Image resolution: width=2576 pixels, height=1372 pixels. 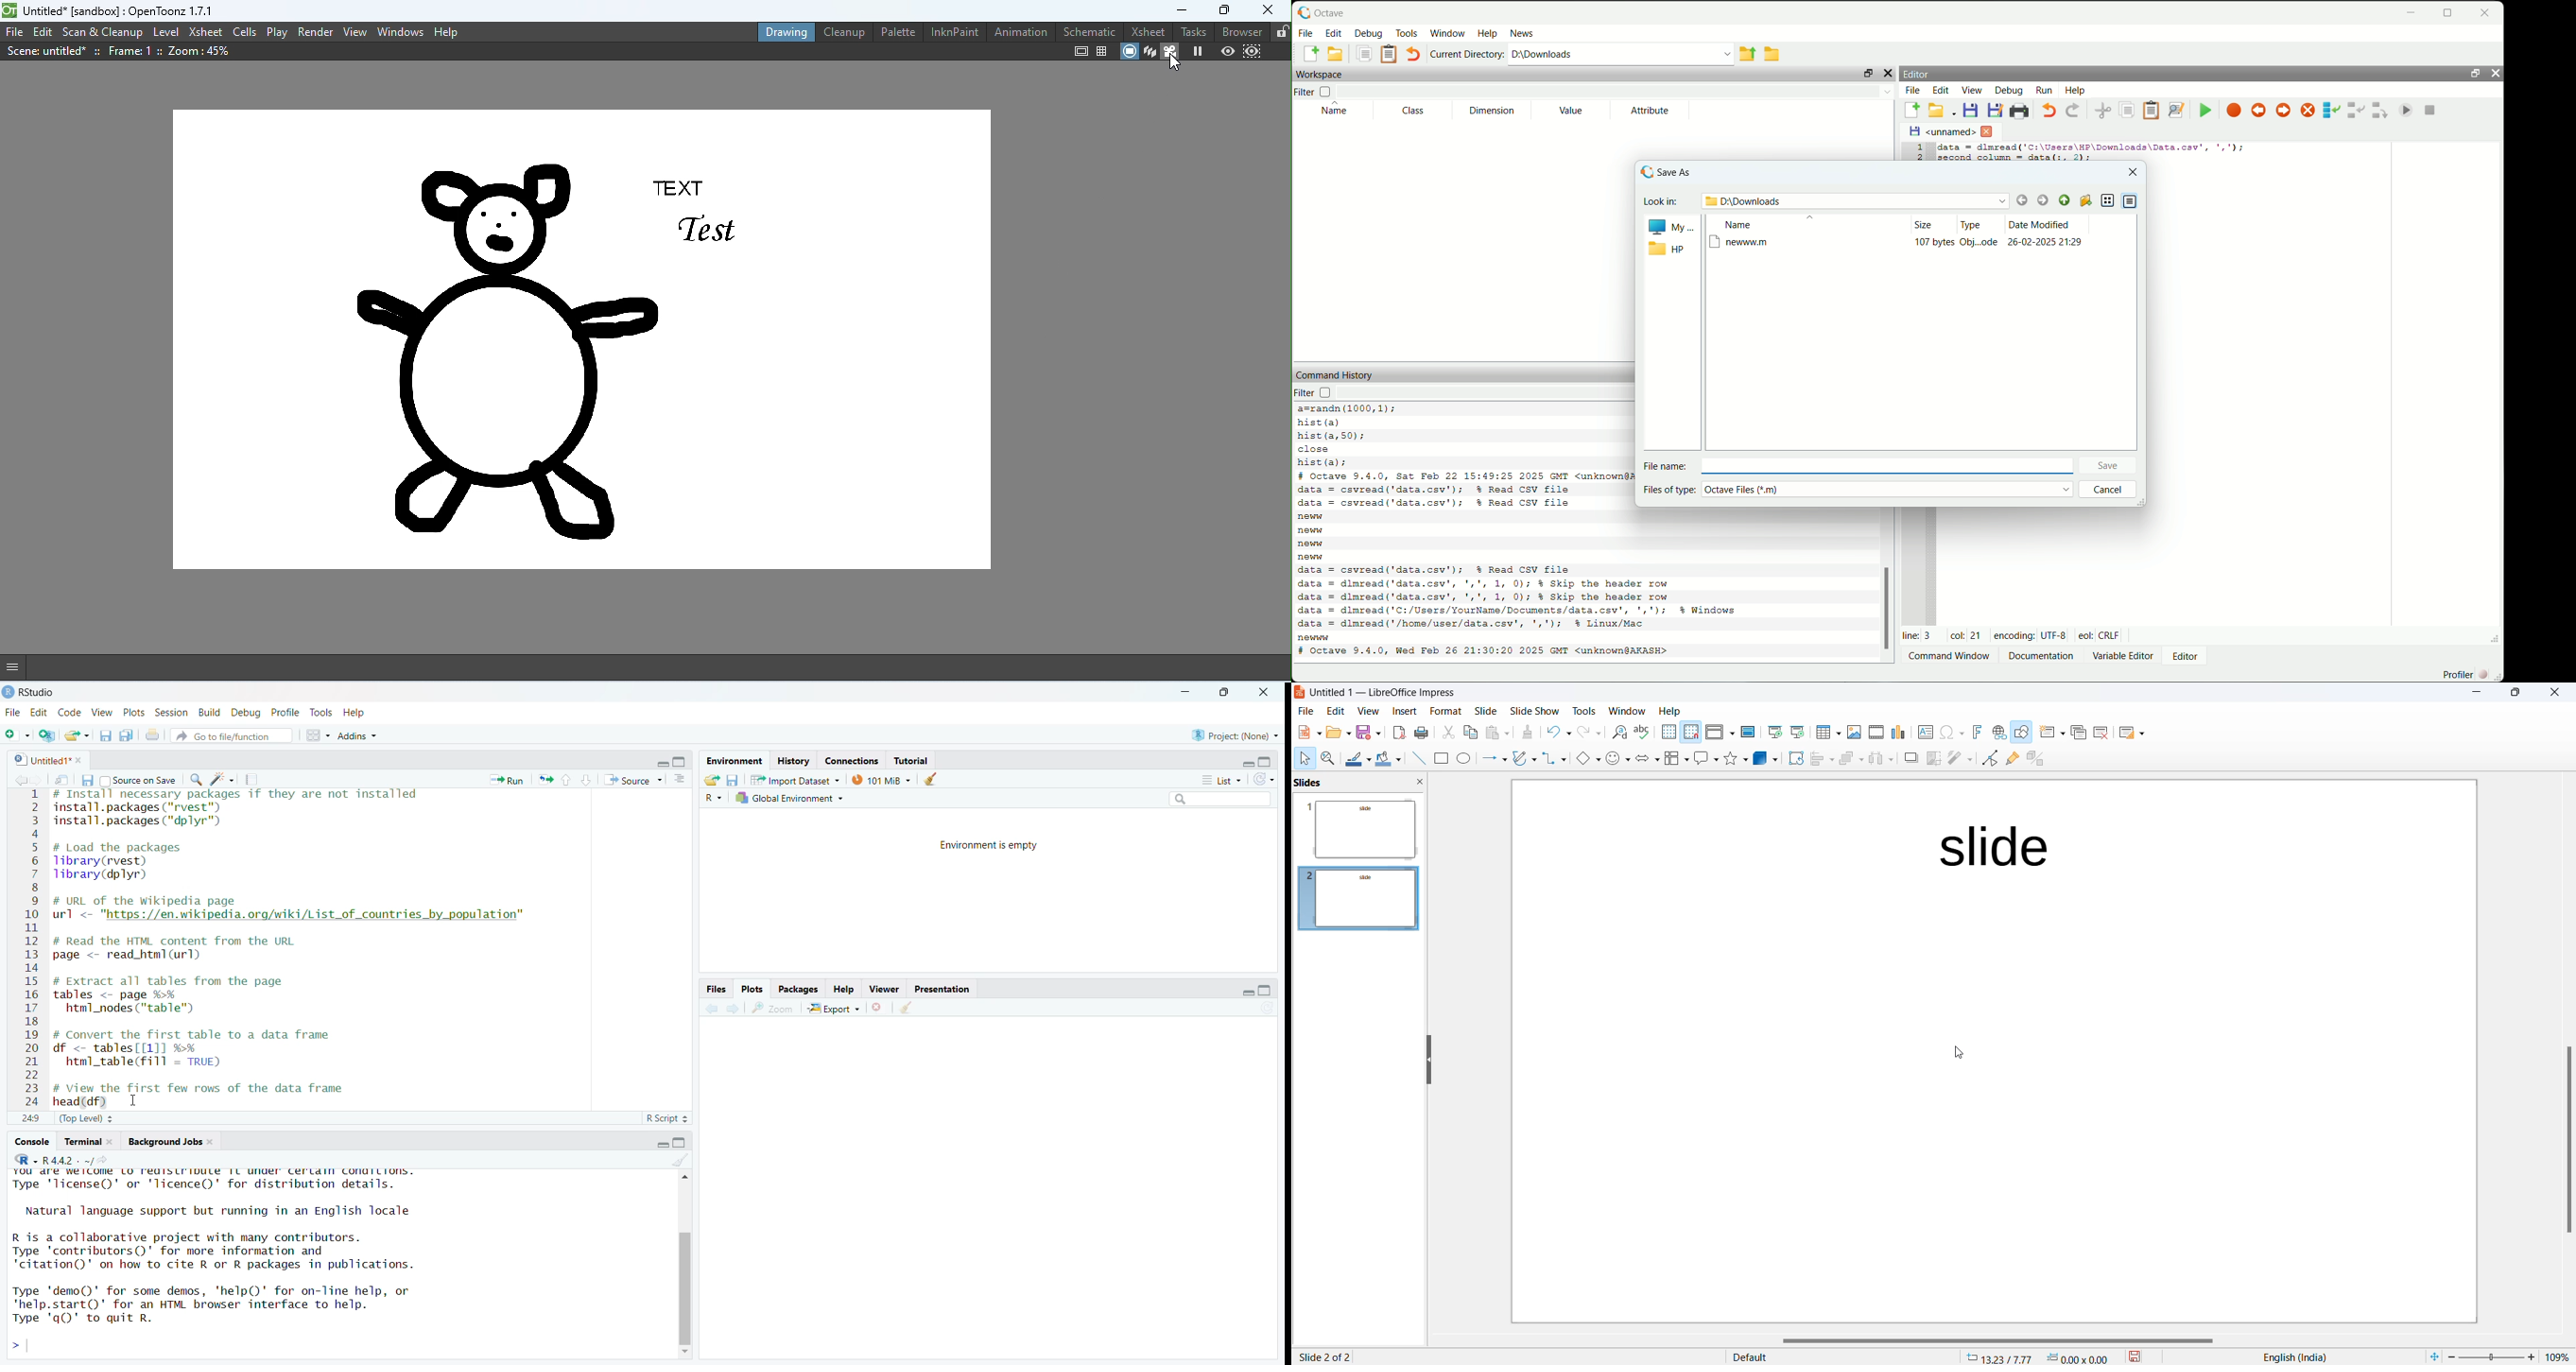 What do you see at coordinates (1248, 763) in the screenshot?
I see `minimize` at bounding box center [1248, 763].